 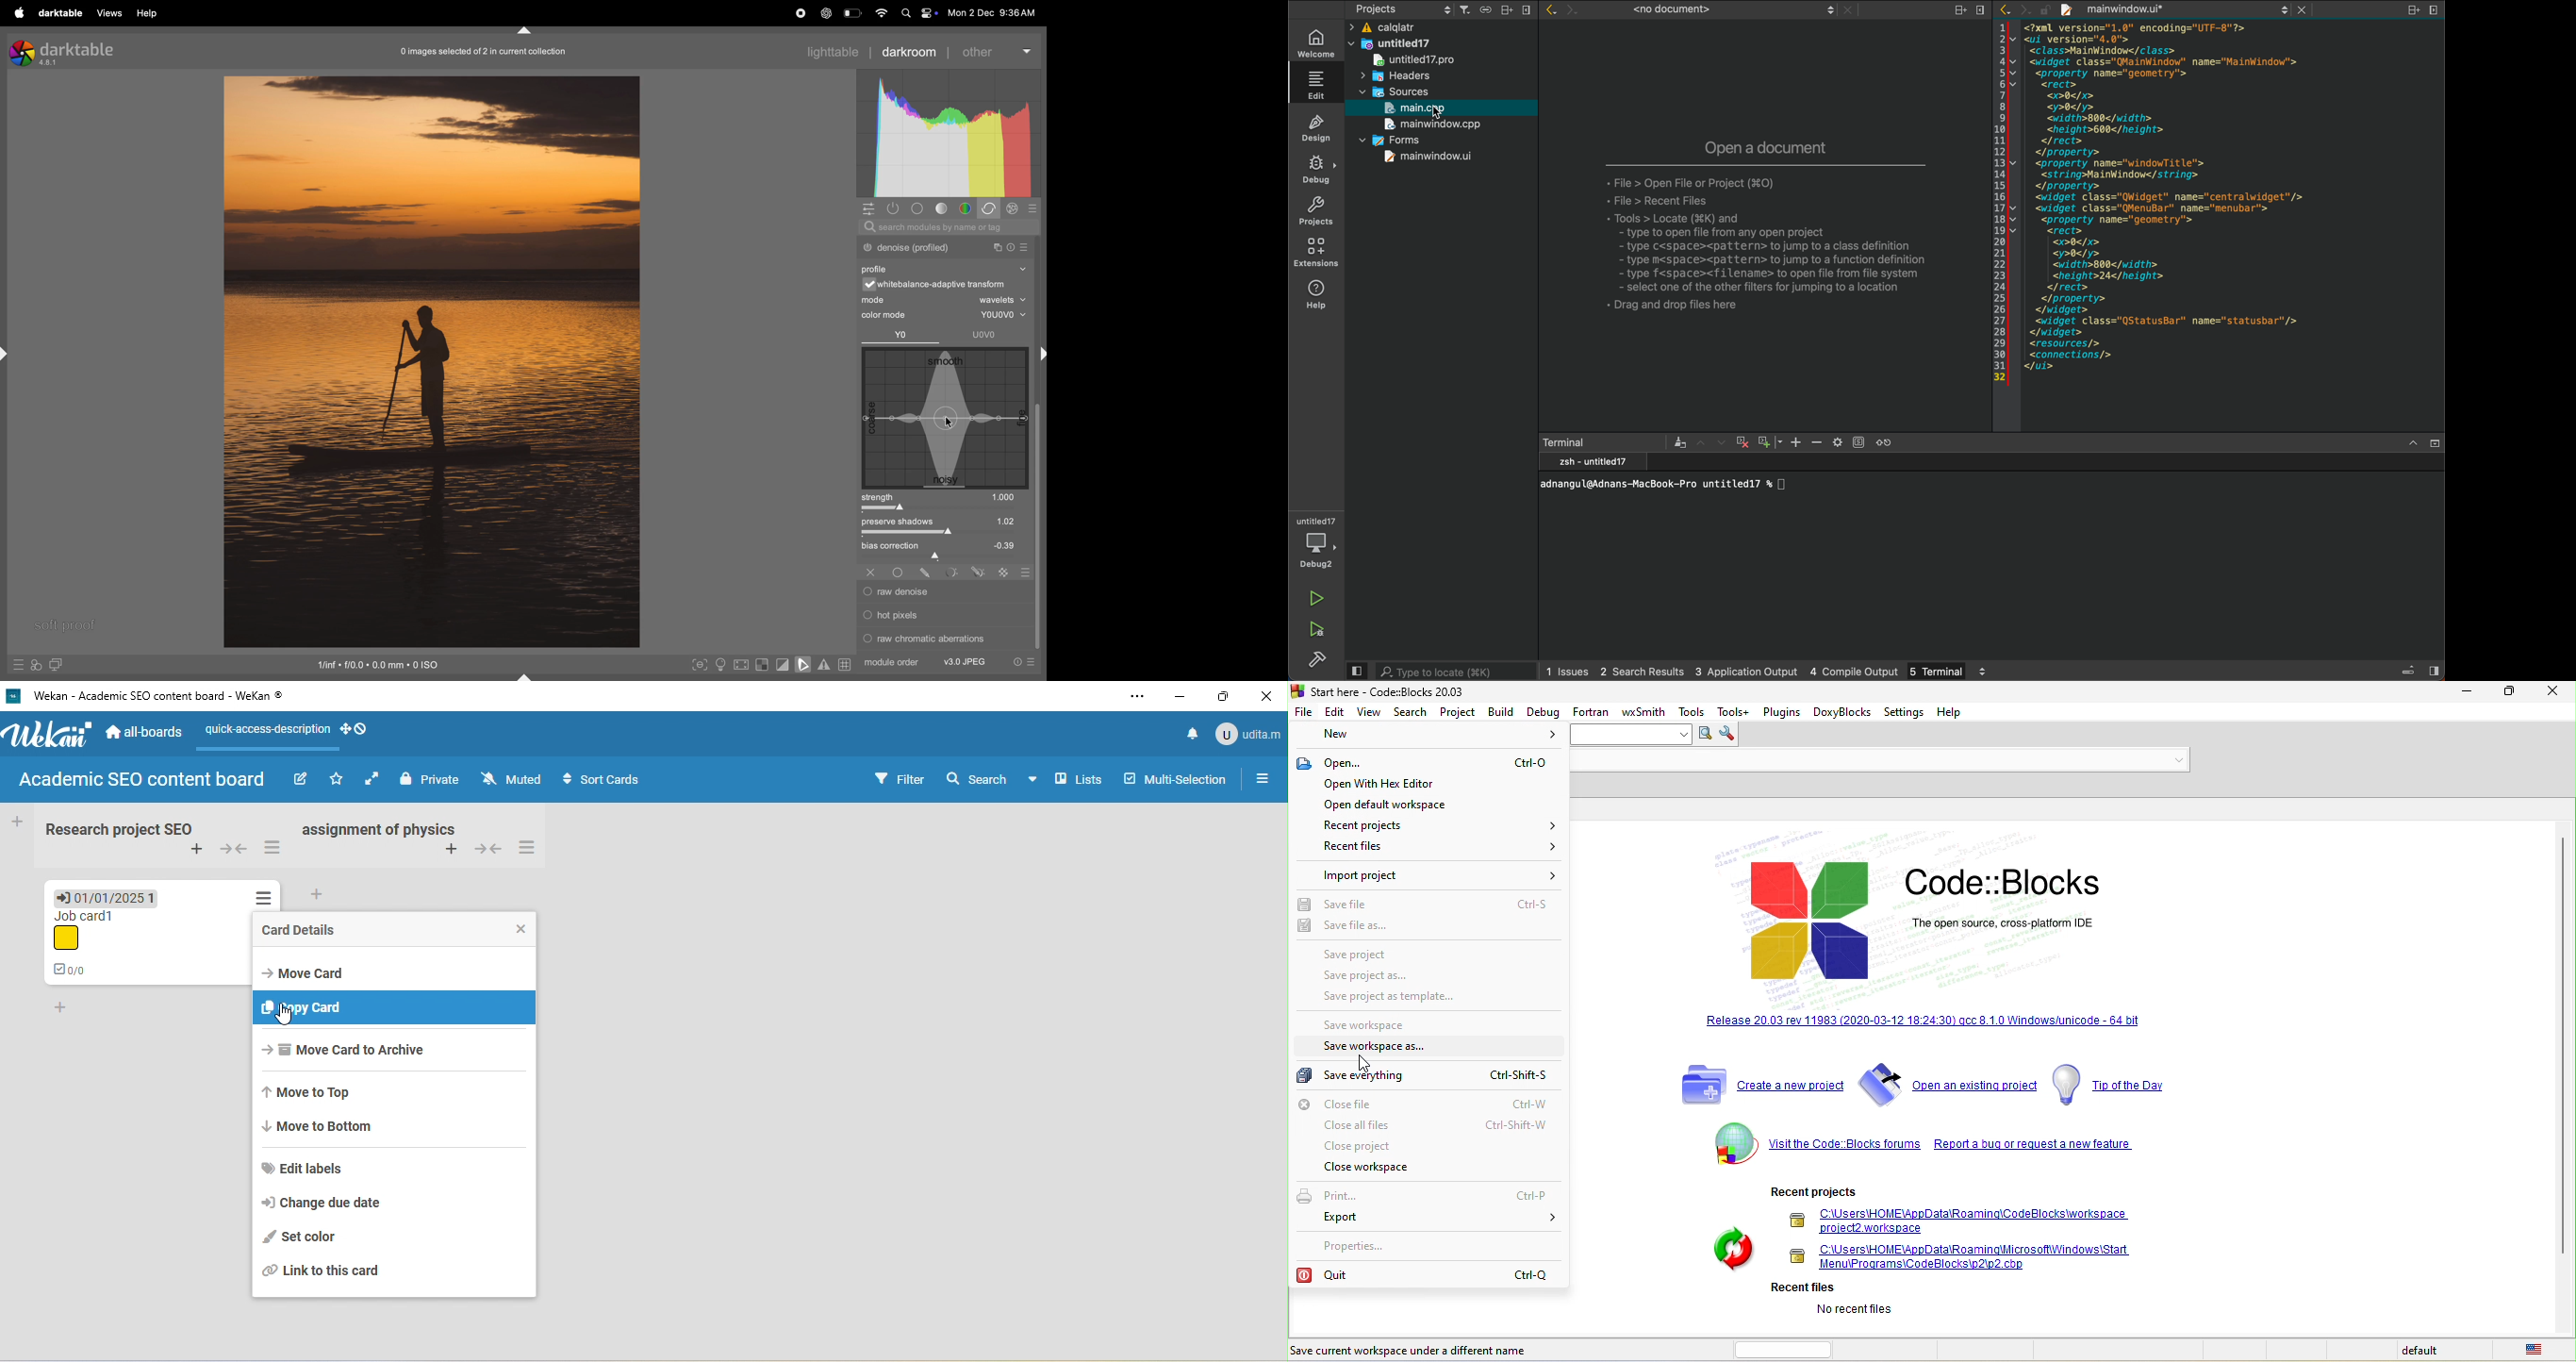 I want to click on debugger, so click(x=1317, y=541).